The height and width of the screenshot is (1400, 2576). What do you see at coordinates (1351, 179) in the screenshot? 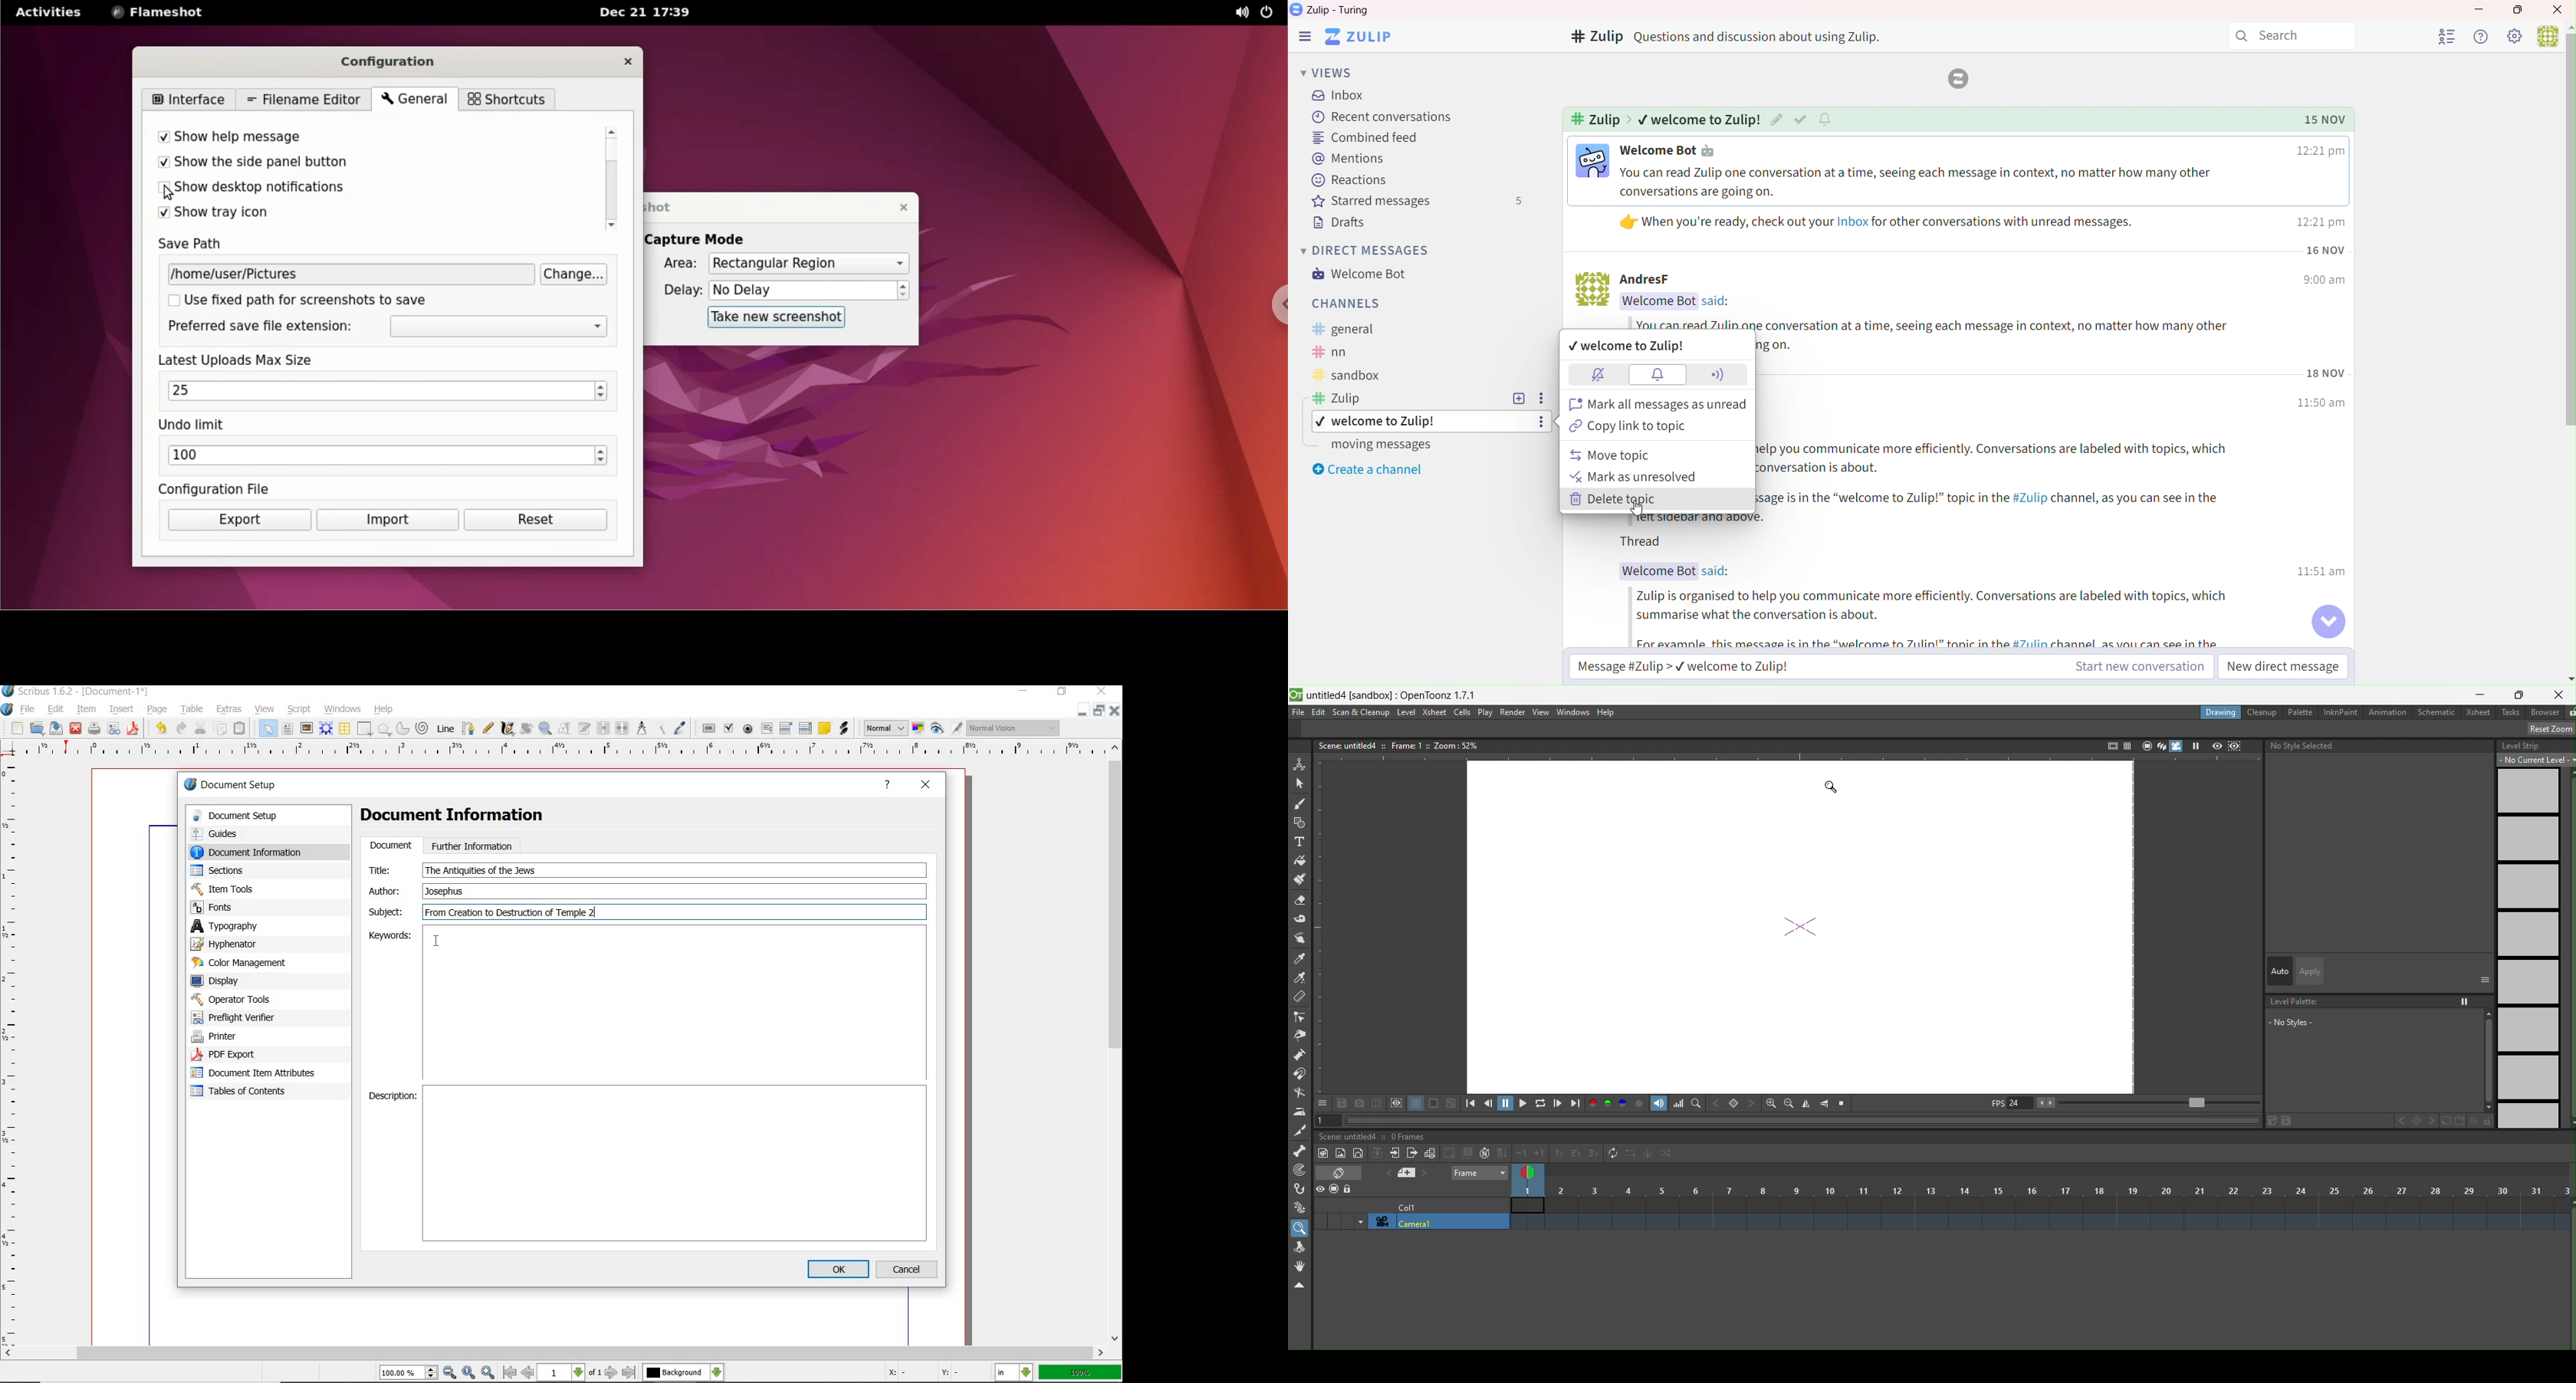
I see `Reactions` at bounding box center [1351, 179].